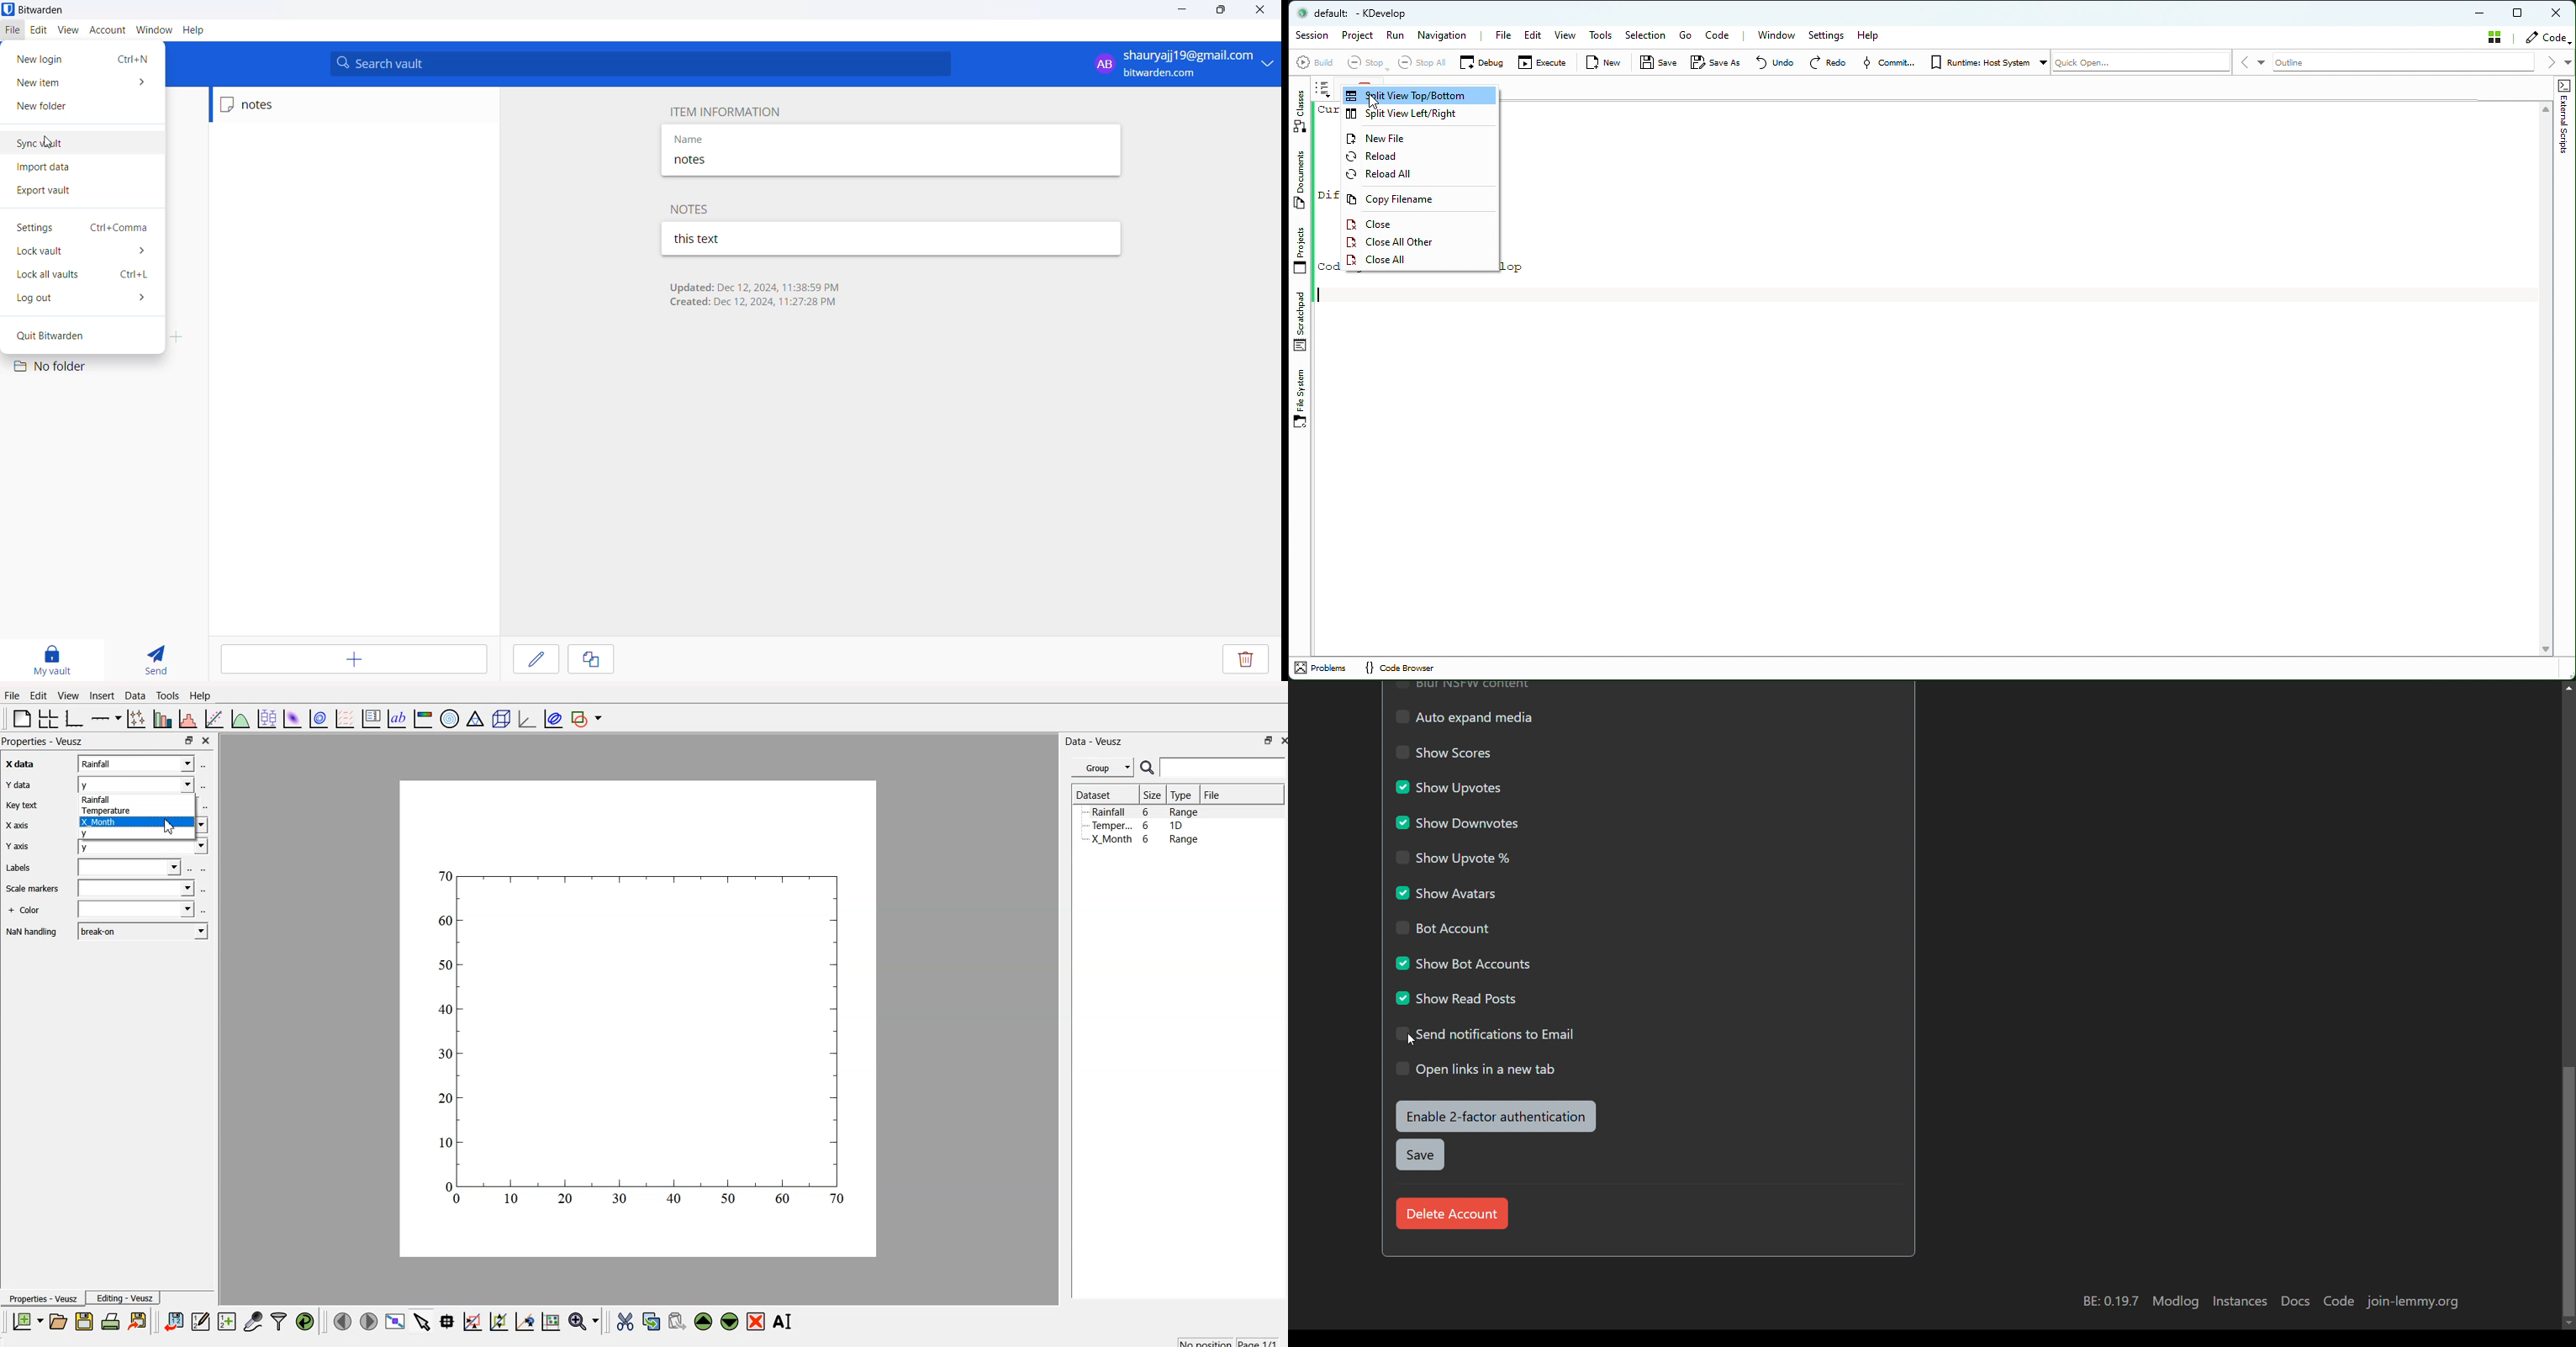 The width and height of the screenshot is (2576, 1372). What do you see at coordinates (1987, 63) in the screenshot?
I see `Runtime` at bounding box center [1987, 63].